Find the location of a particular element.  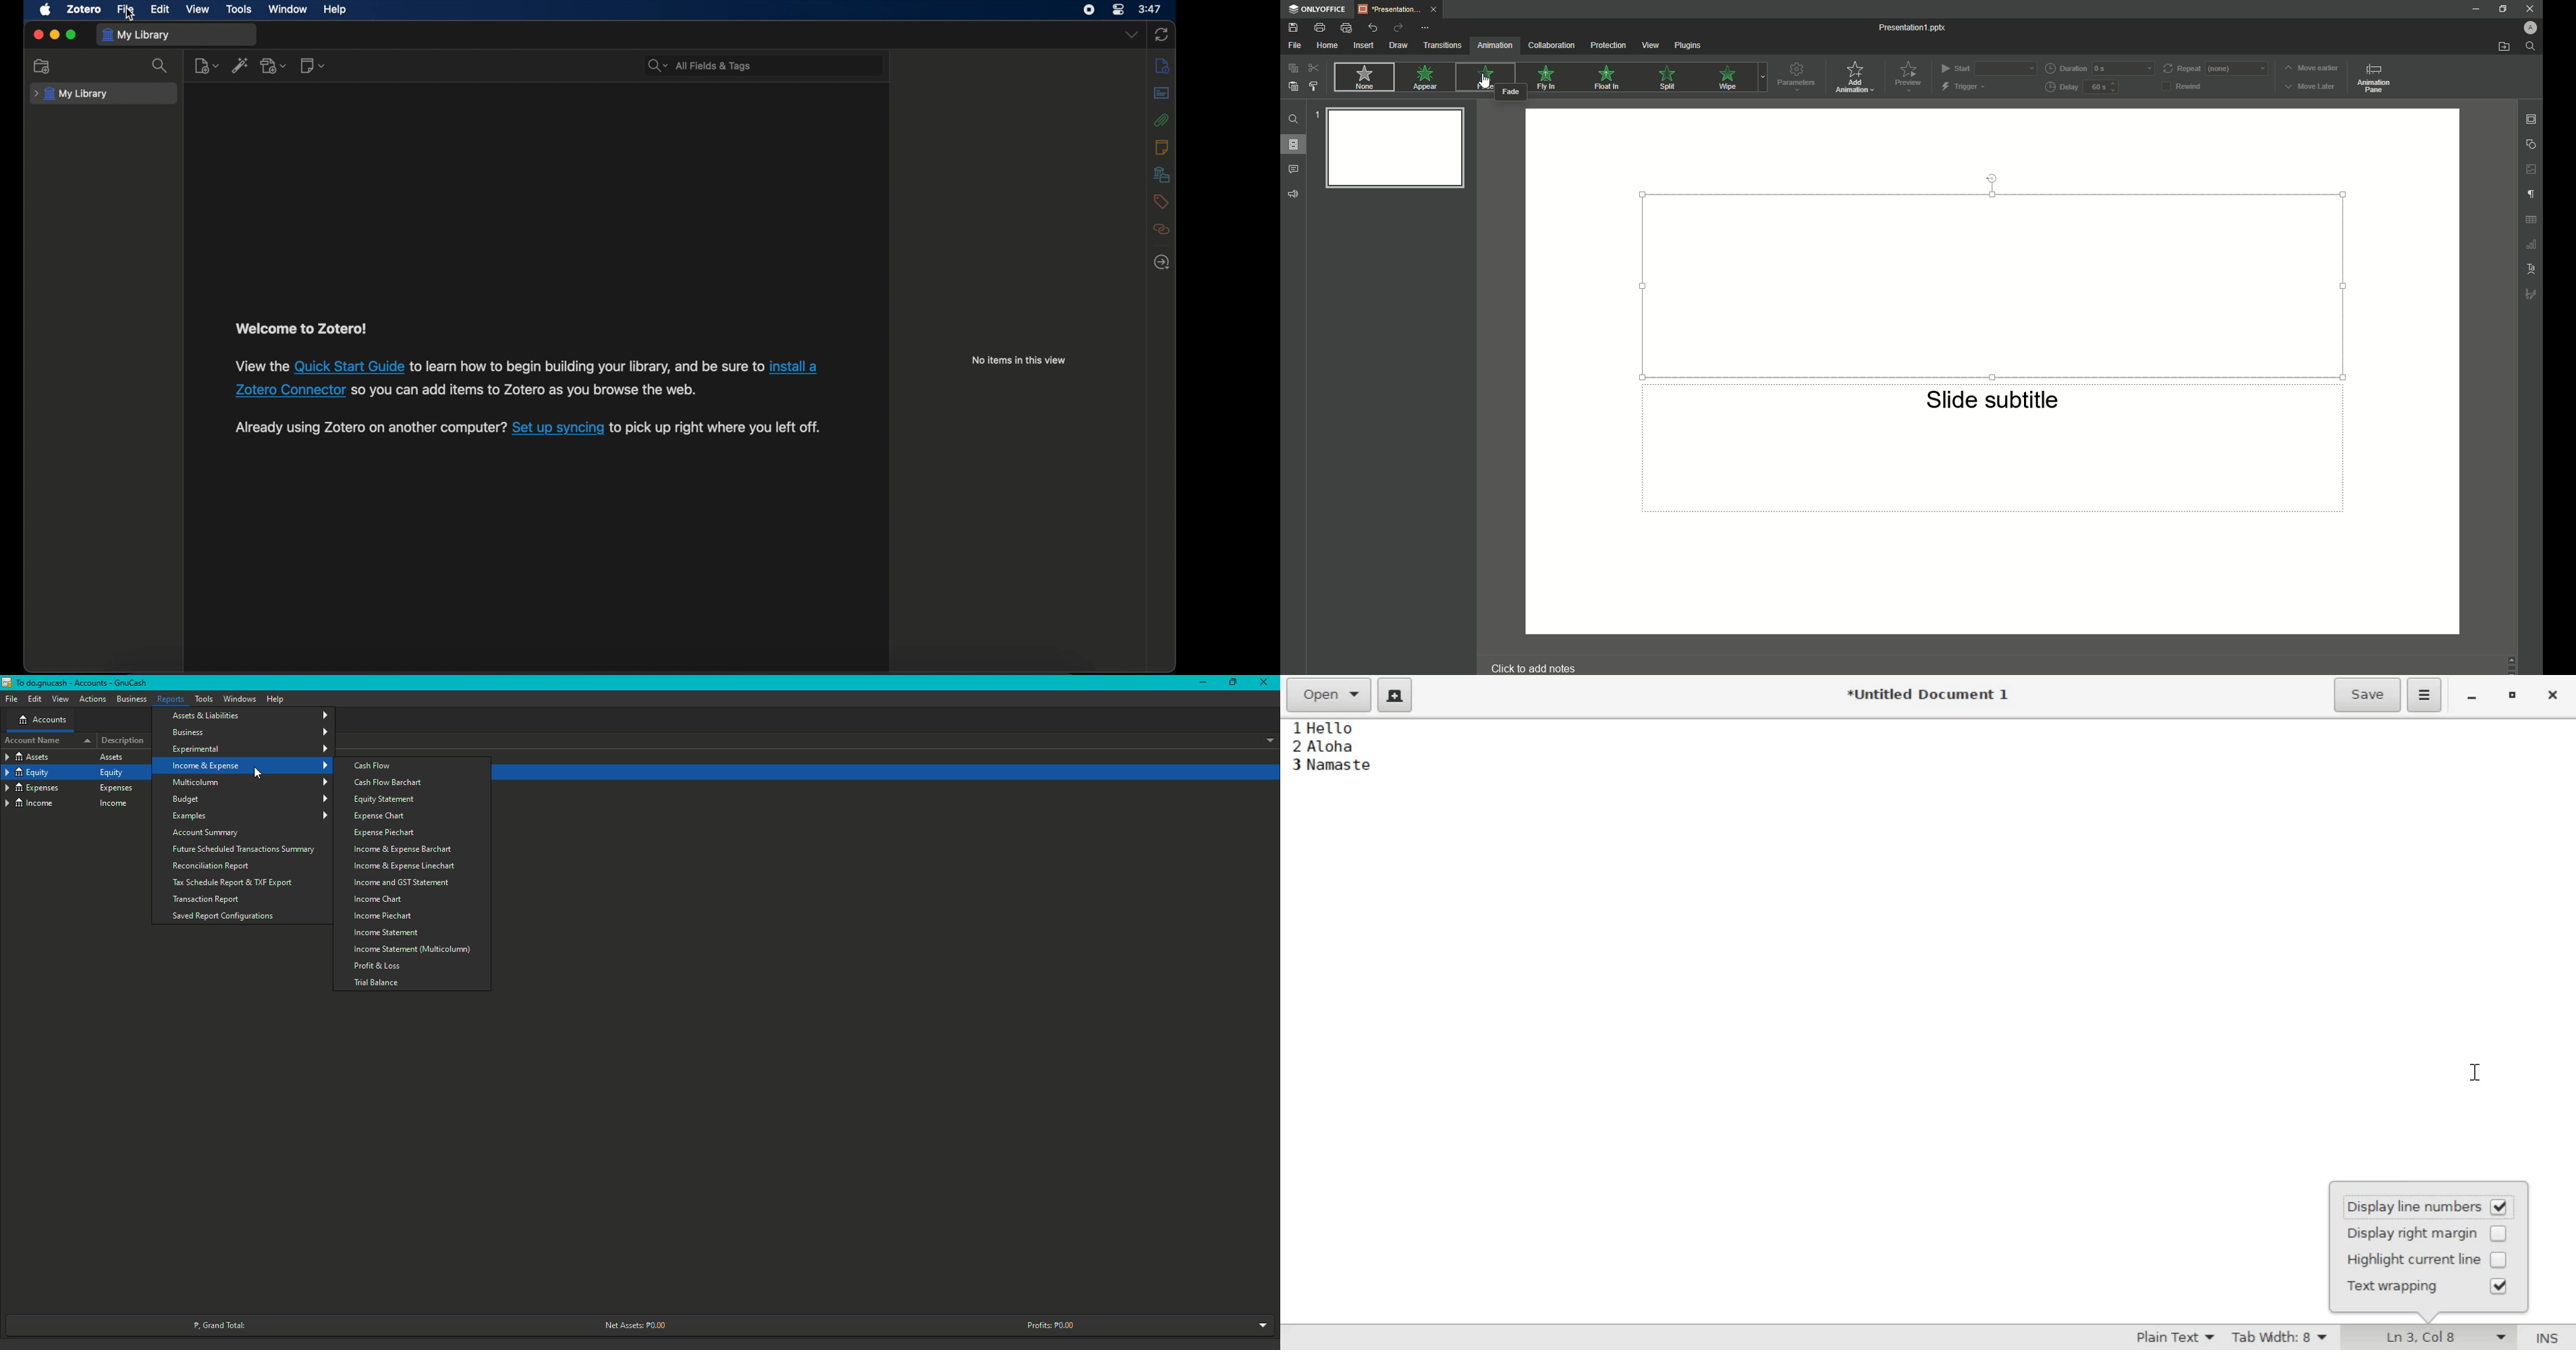

Windows is located at coordinates (242, 698).